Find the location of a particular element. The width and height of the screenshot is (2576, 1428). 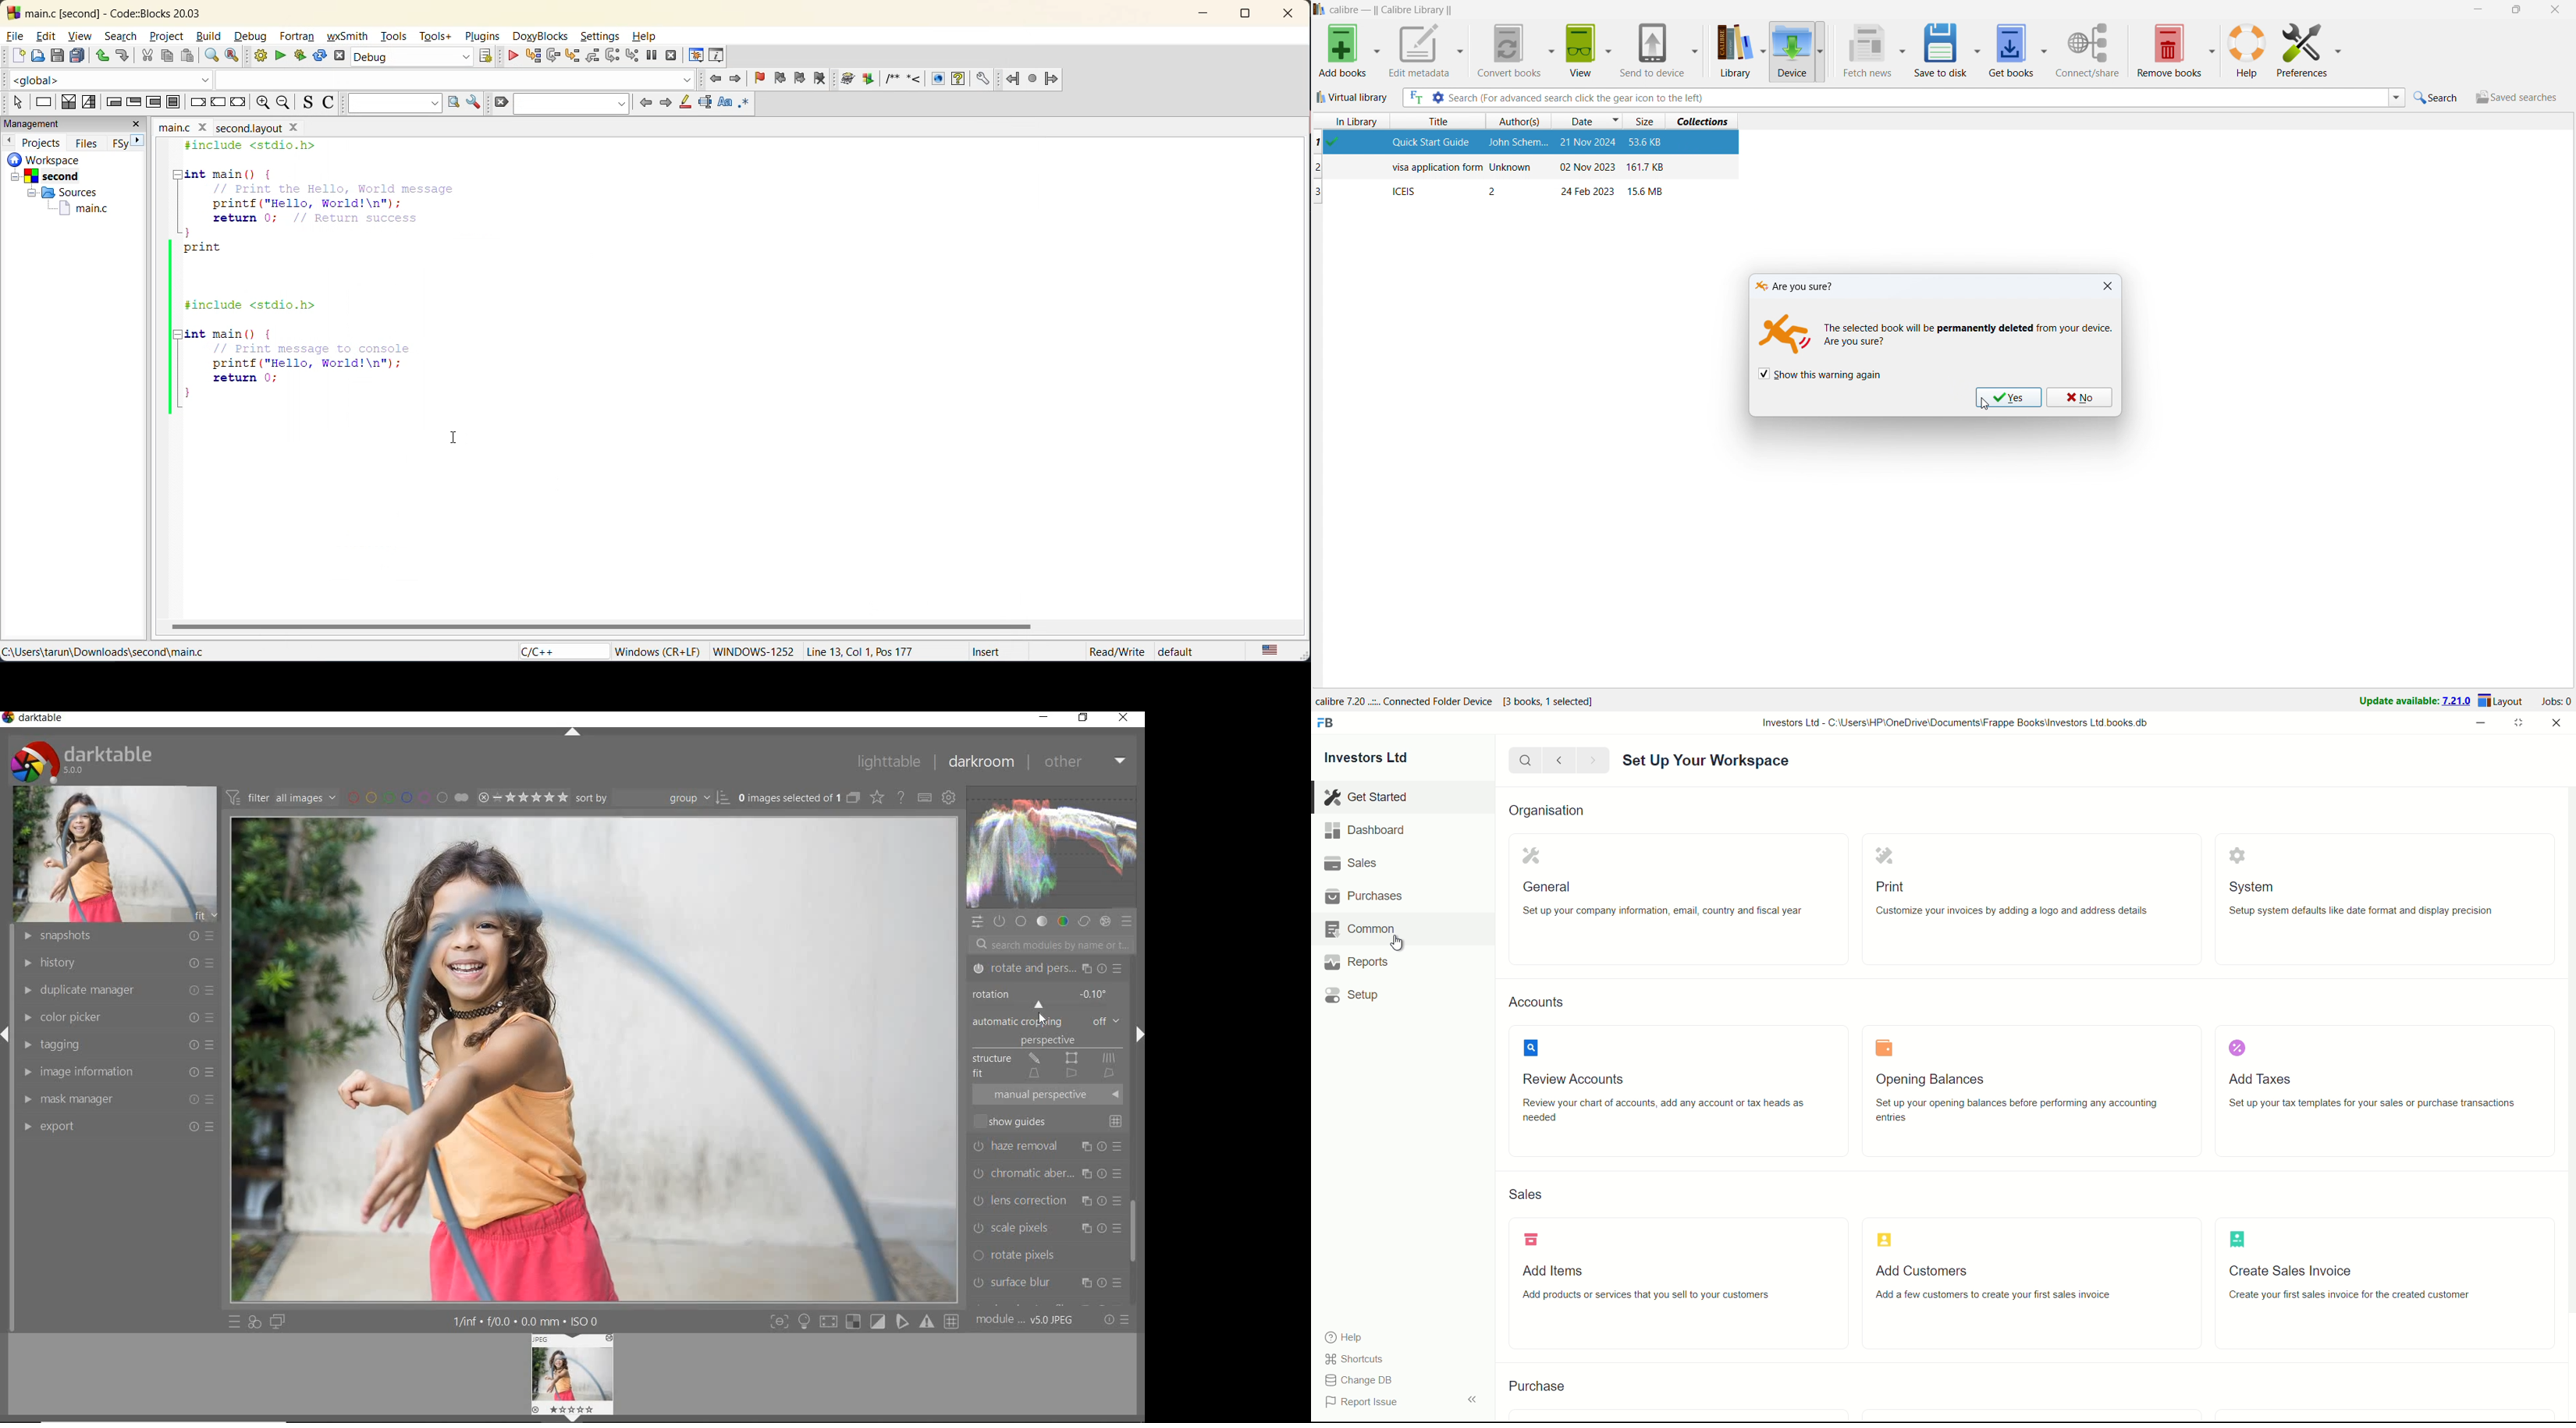

next is located at coordinates (666, 101).